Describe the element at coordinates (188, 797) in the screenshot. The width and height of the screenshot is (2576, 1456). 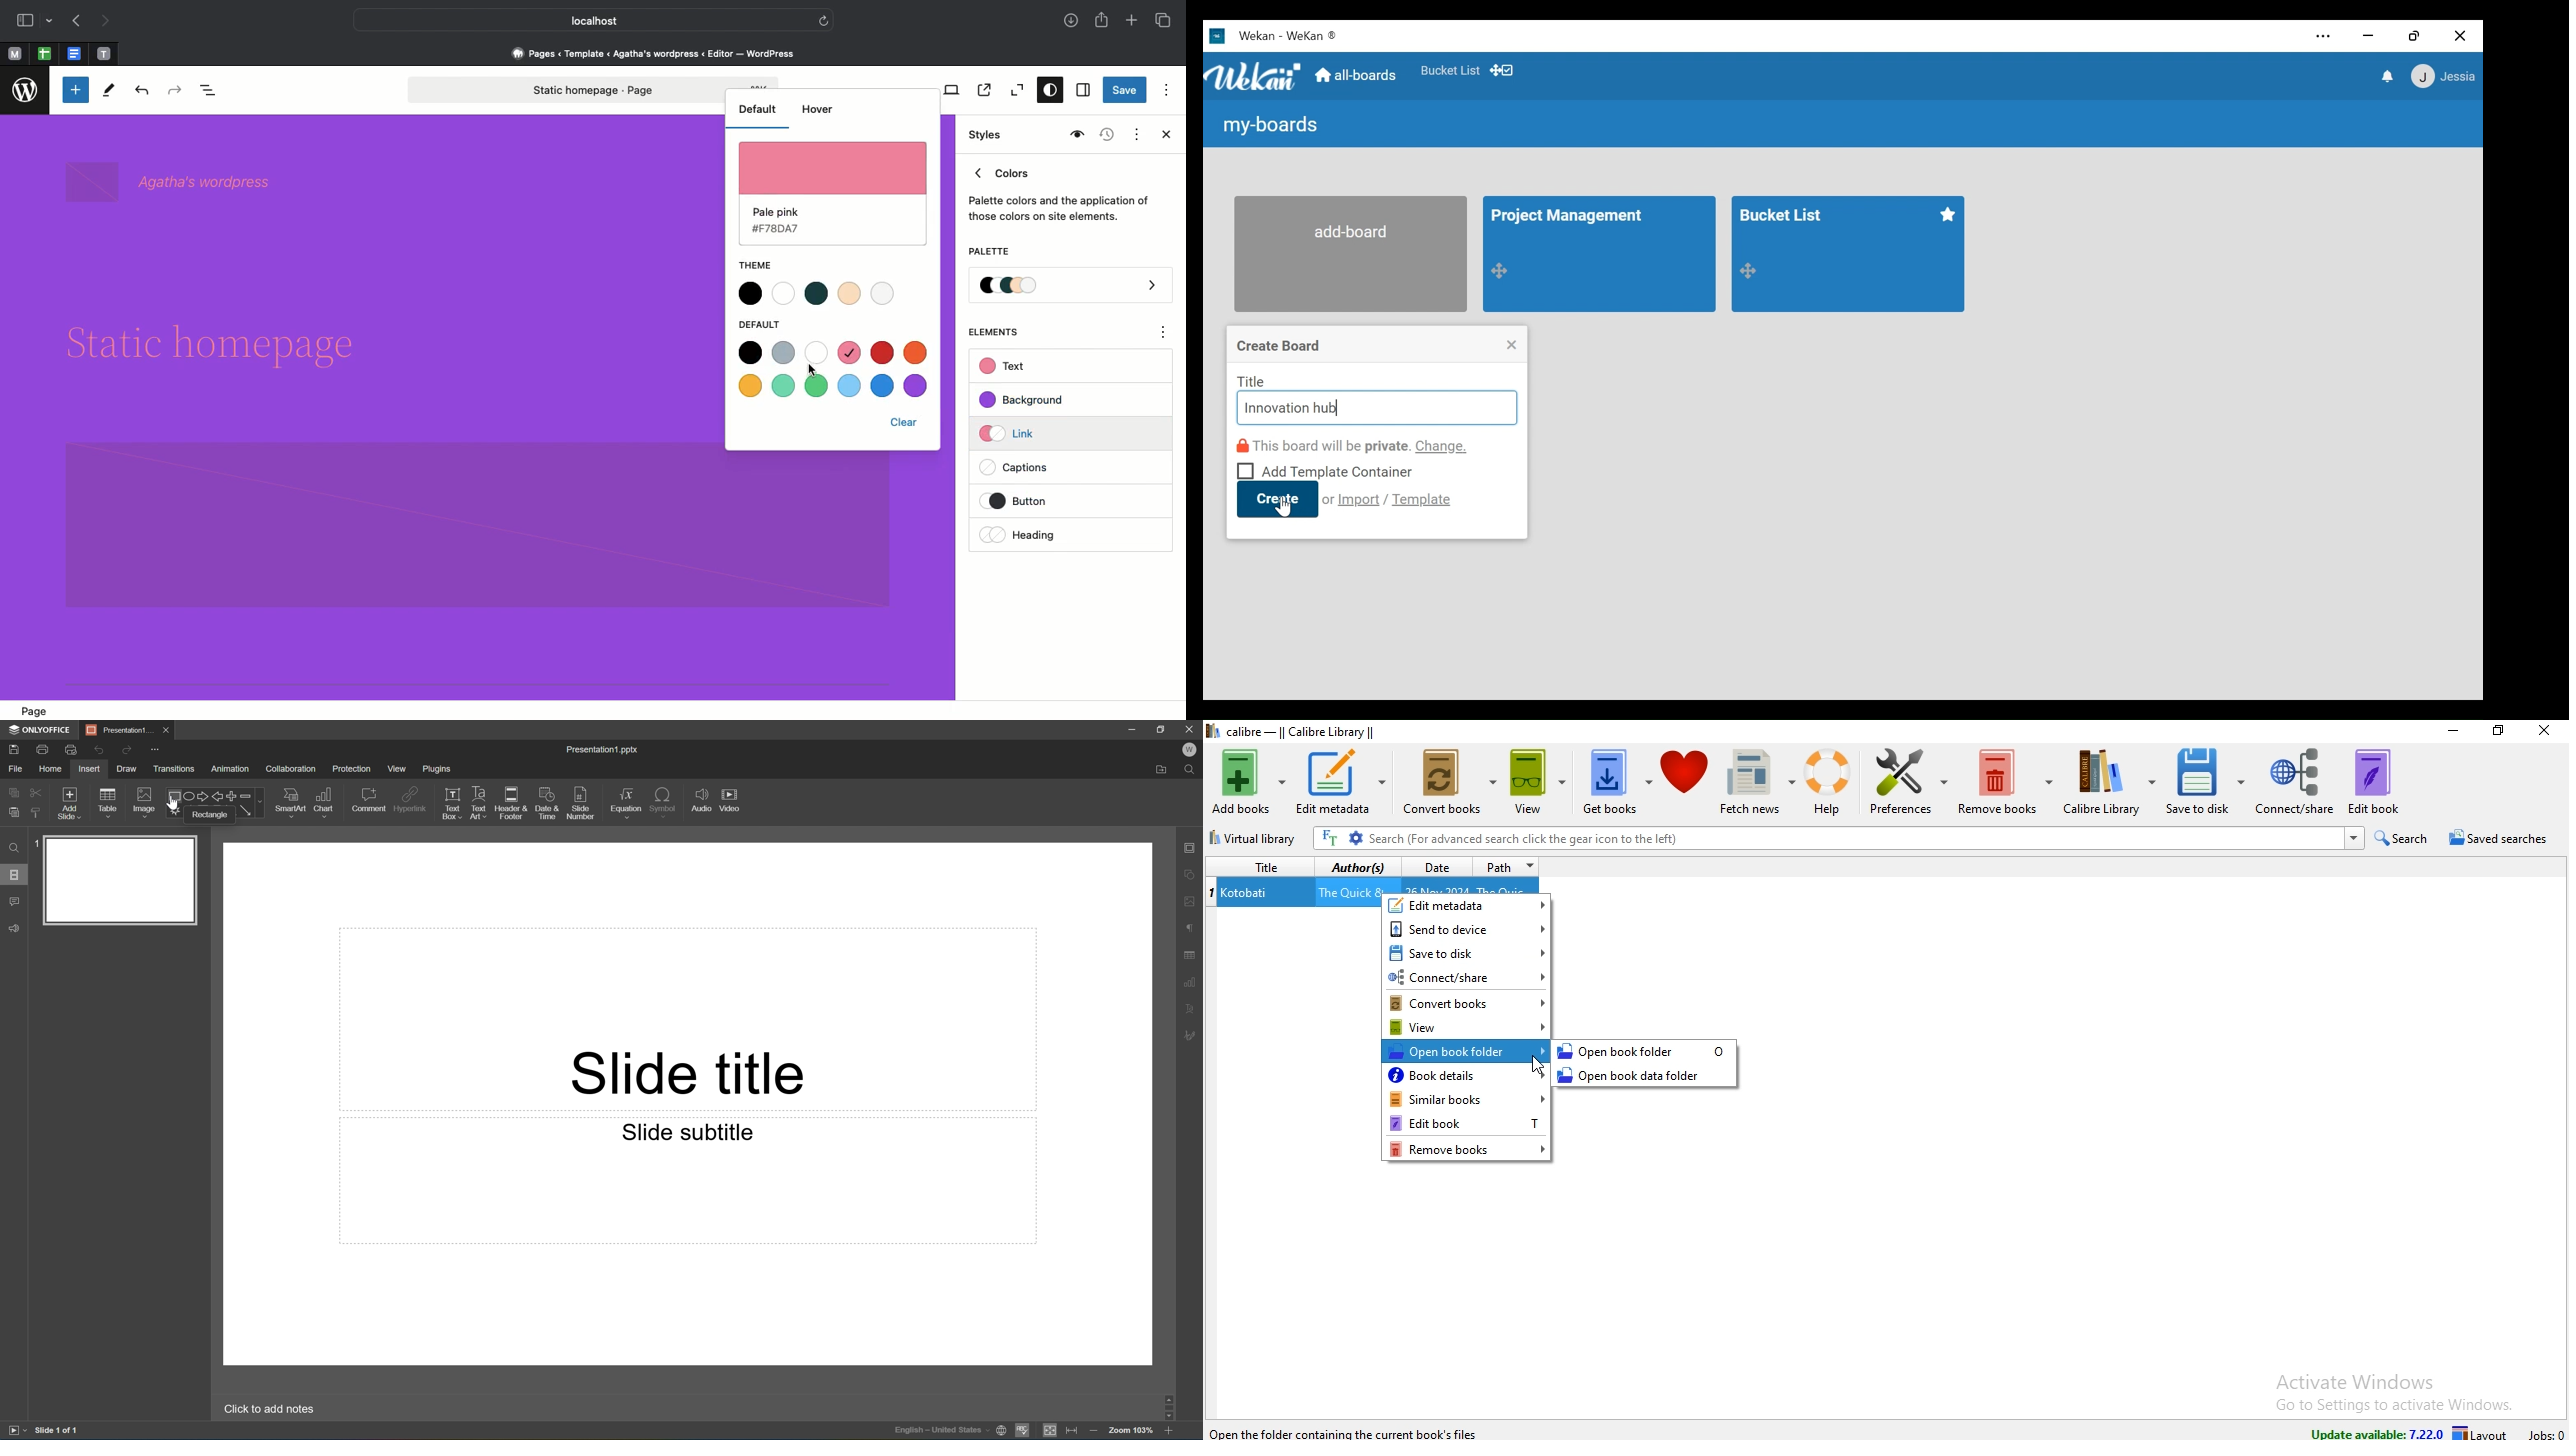
I see `Ellipse` at that location.